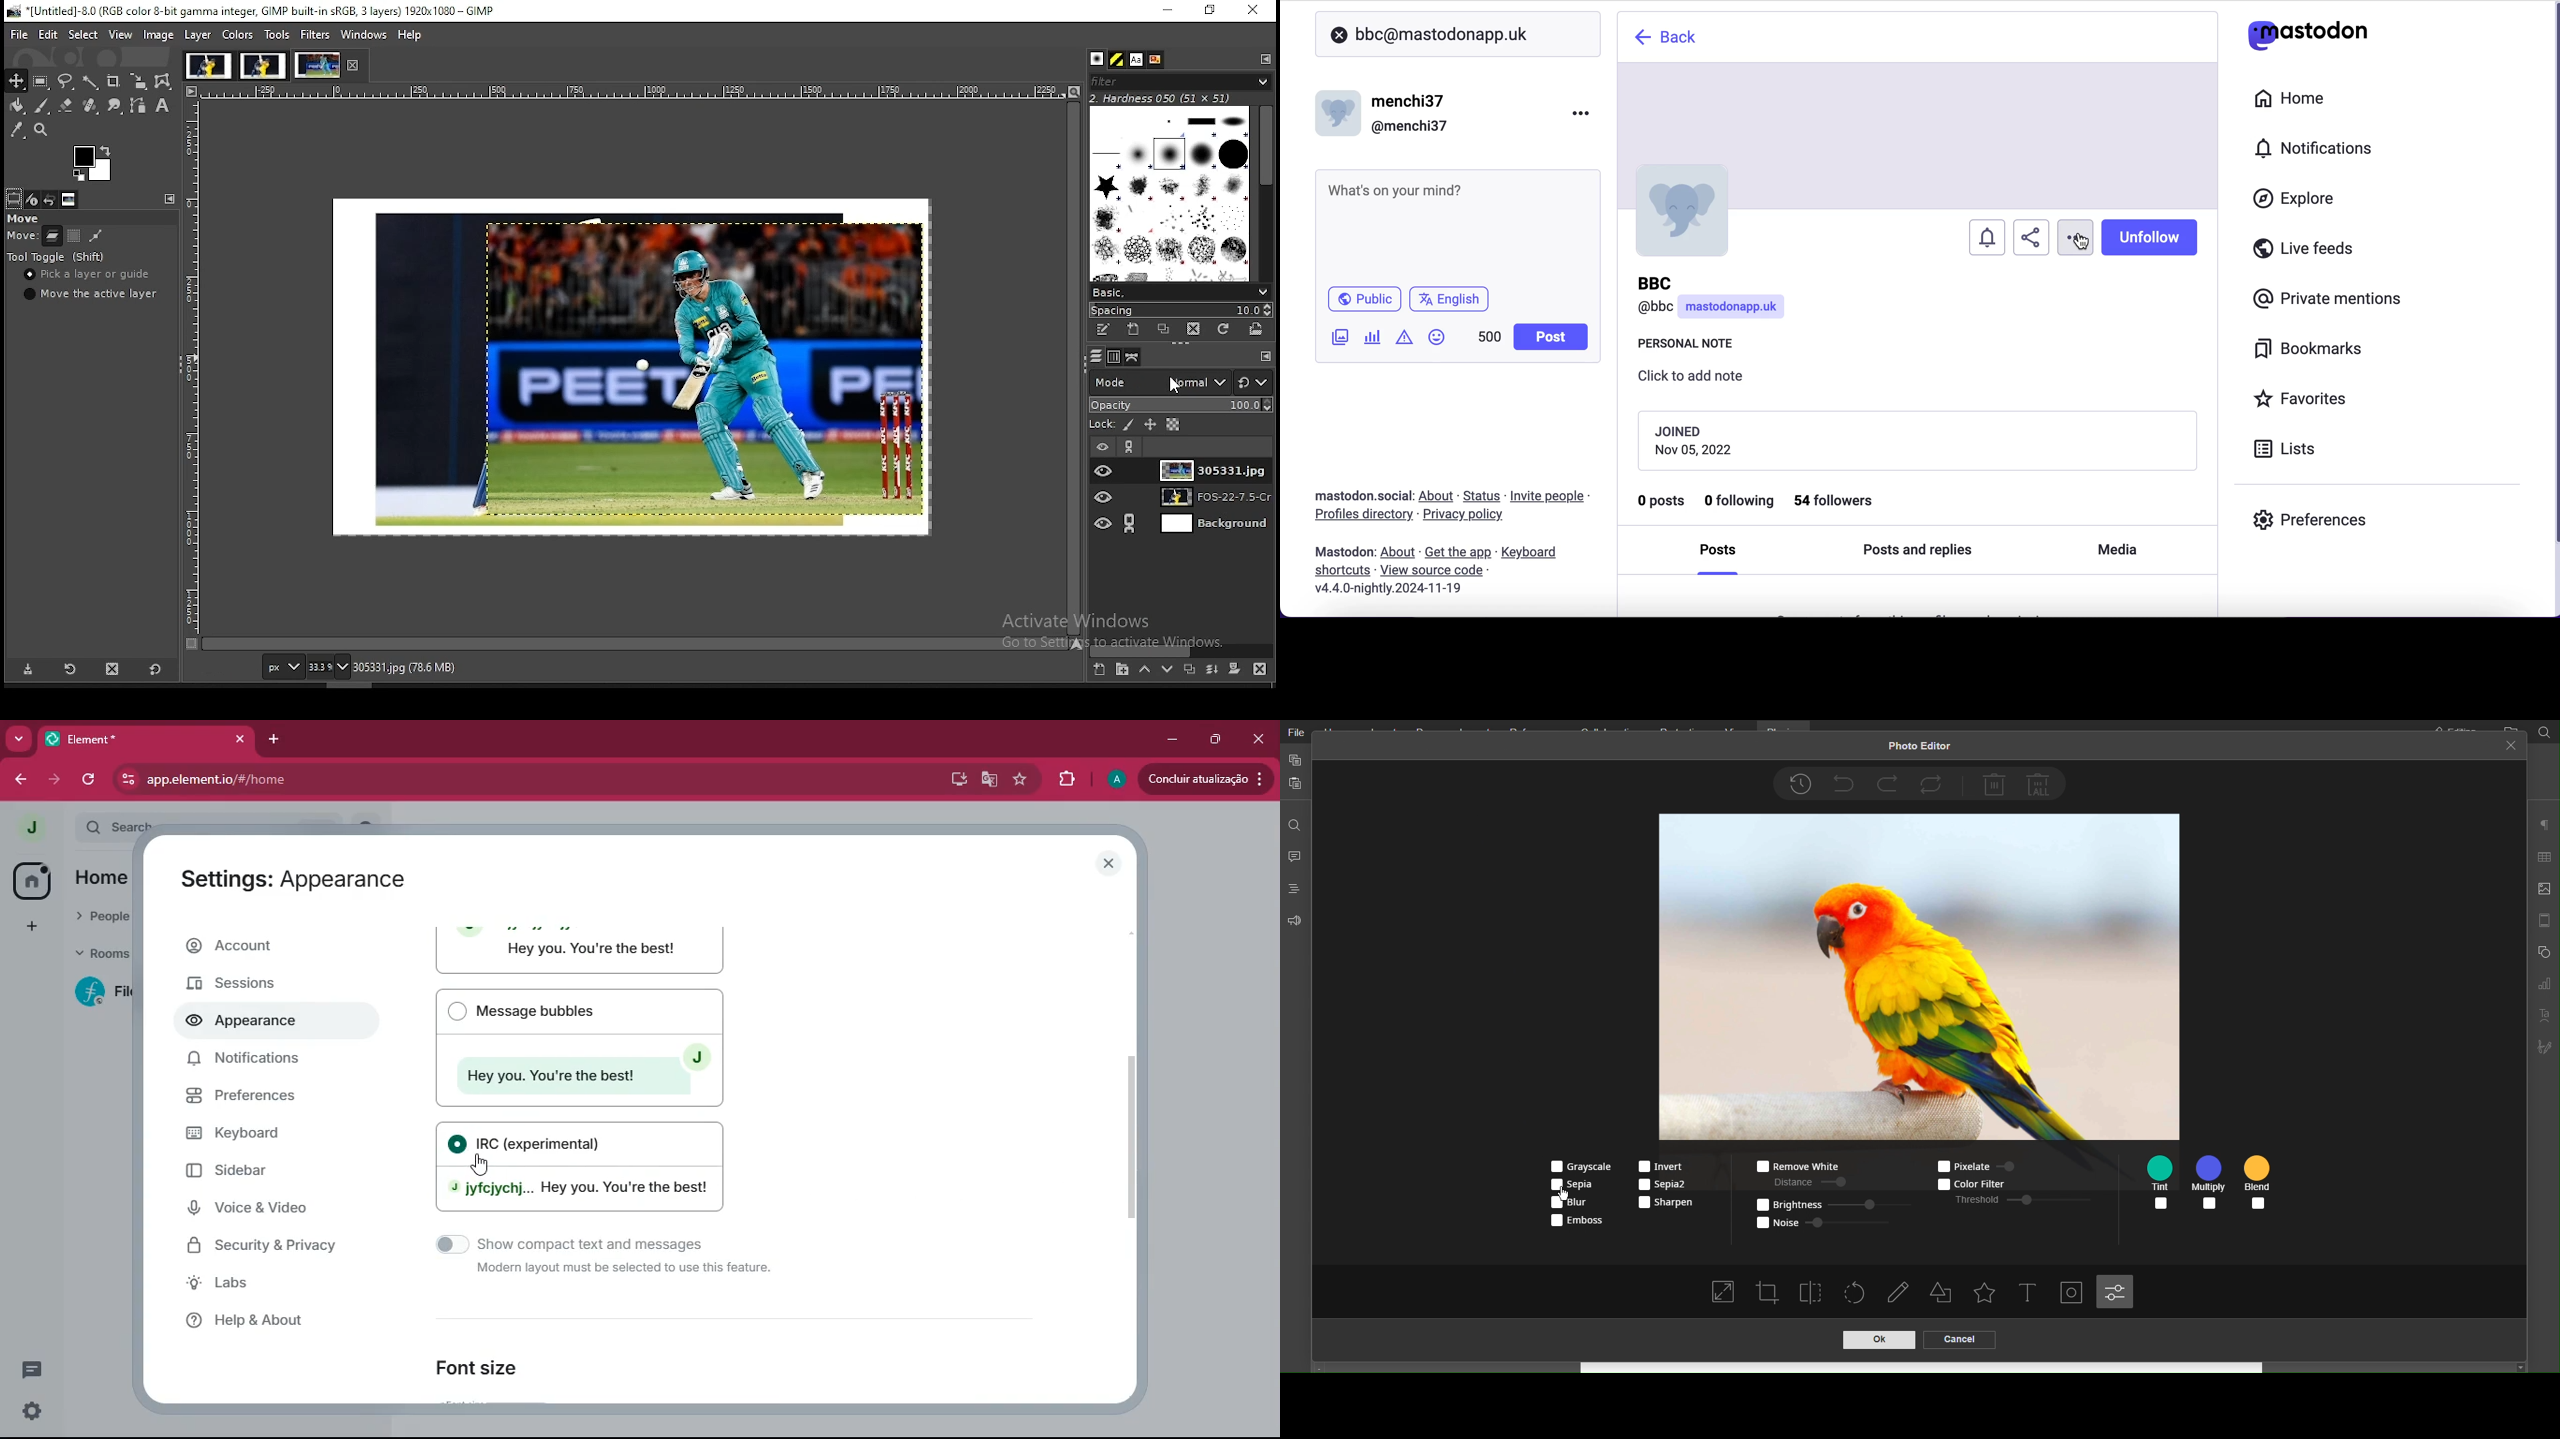 This screenshot has height=1456, width=2576. I want to click on bookmarks, so click(2311, 349).